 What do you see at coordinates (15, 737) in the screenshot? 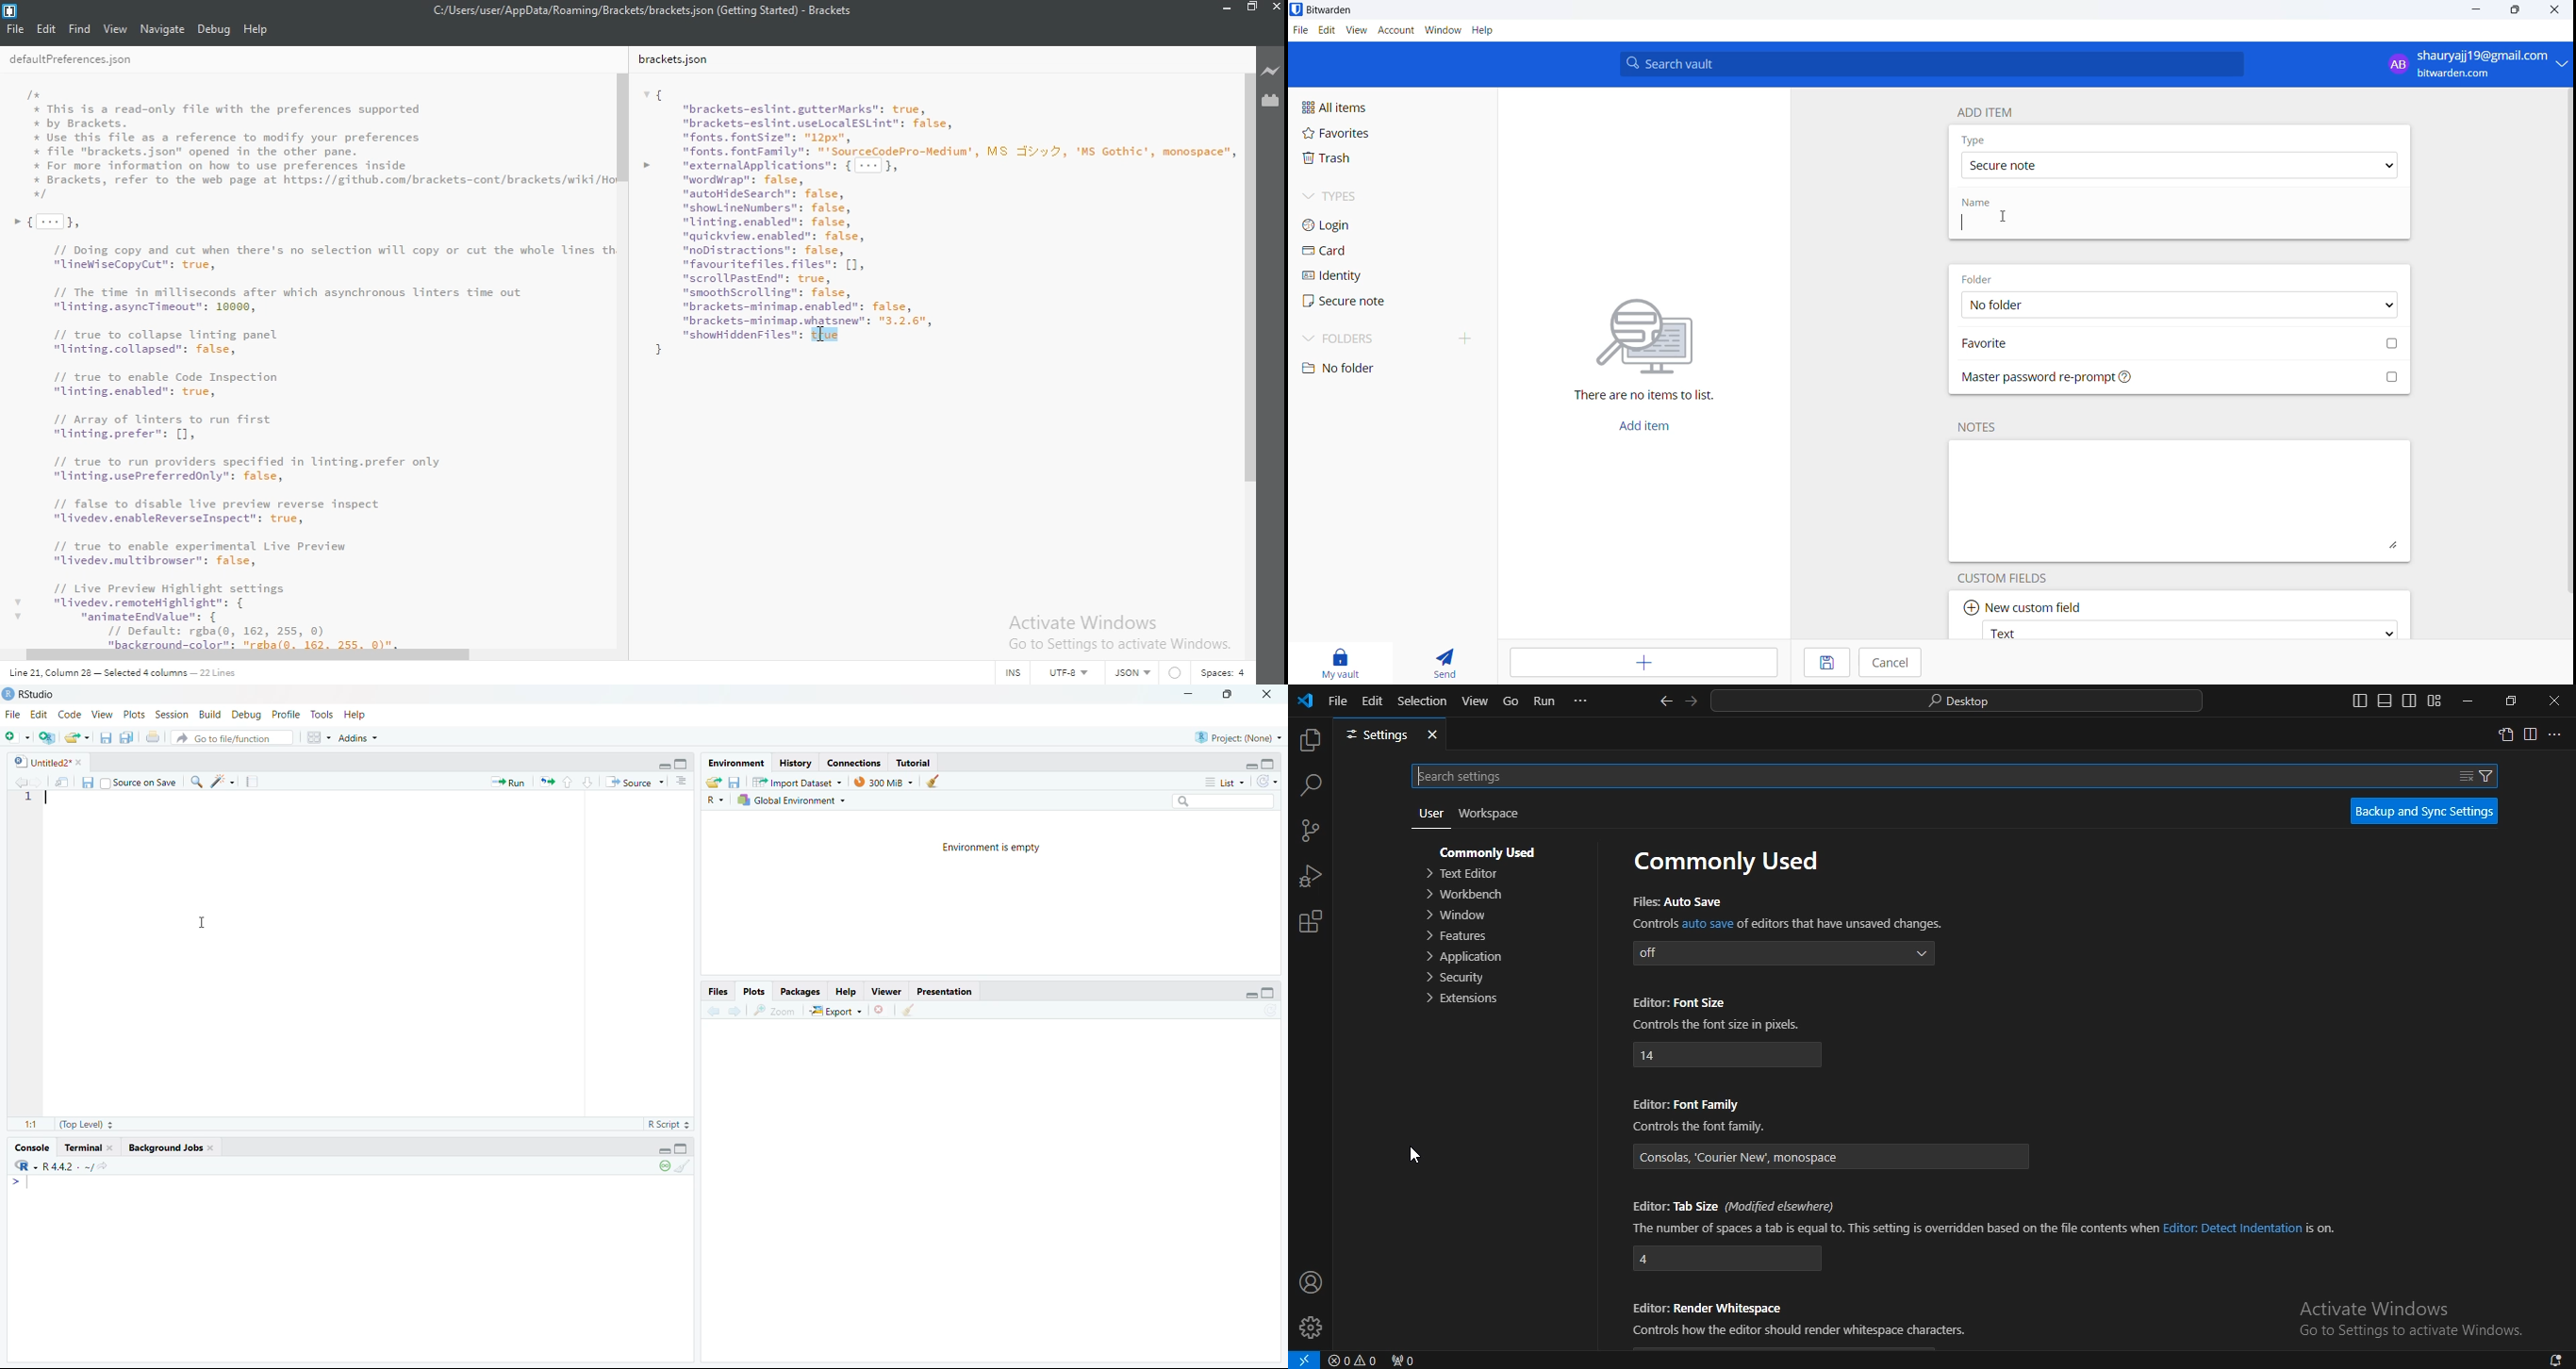
I see `new file` at bounding box center [15, 737].